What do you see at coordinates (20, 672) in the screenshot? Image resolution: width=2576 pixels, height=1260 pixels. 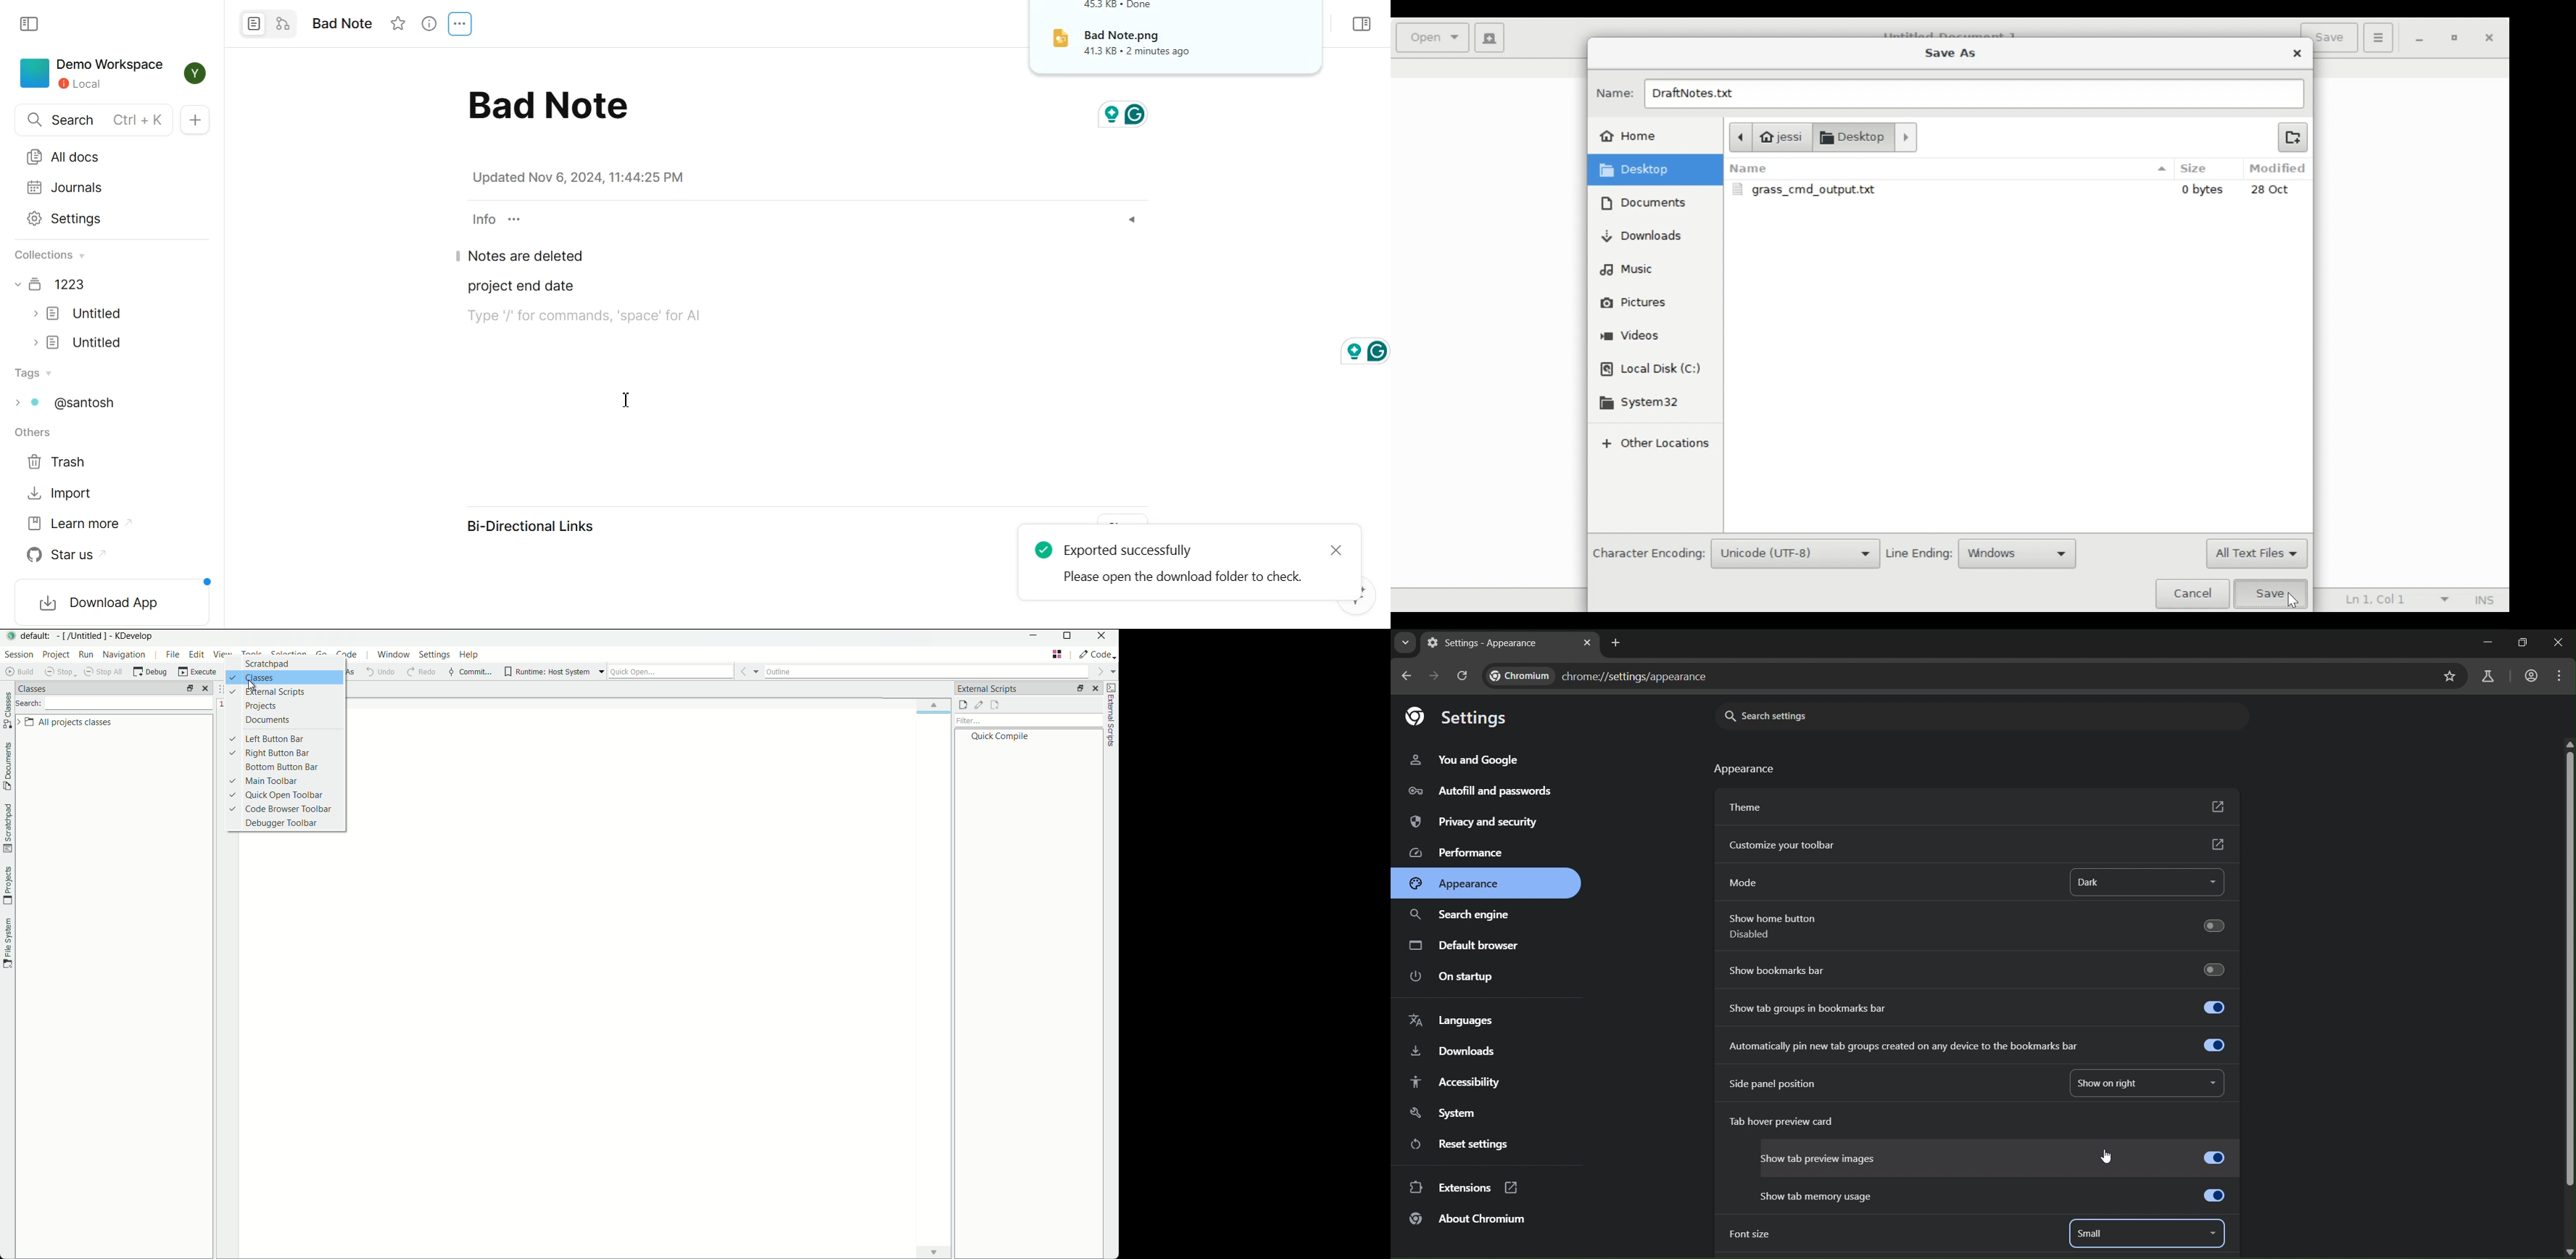 I see `build` at bounding box center [20, 672].